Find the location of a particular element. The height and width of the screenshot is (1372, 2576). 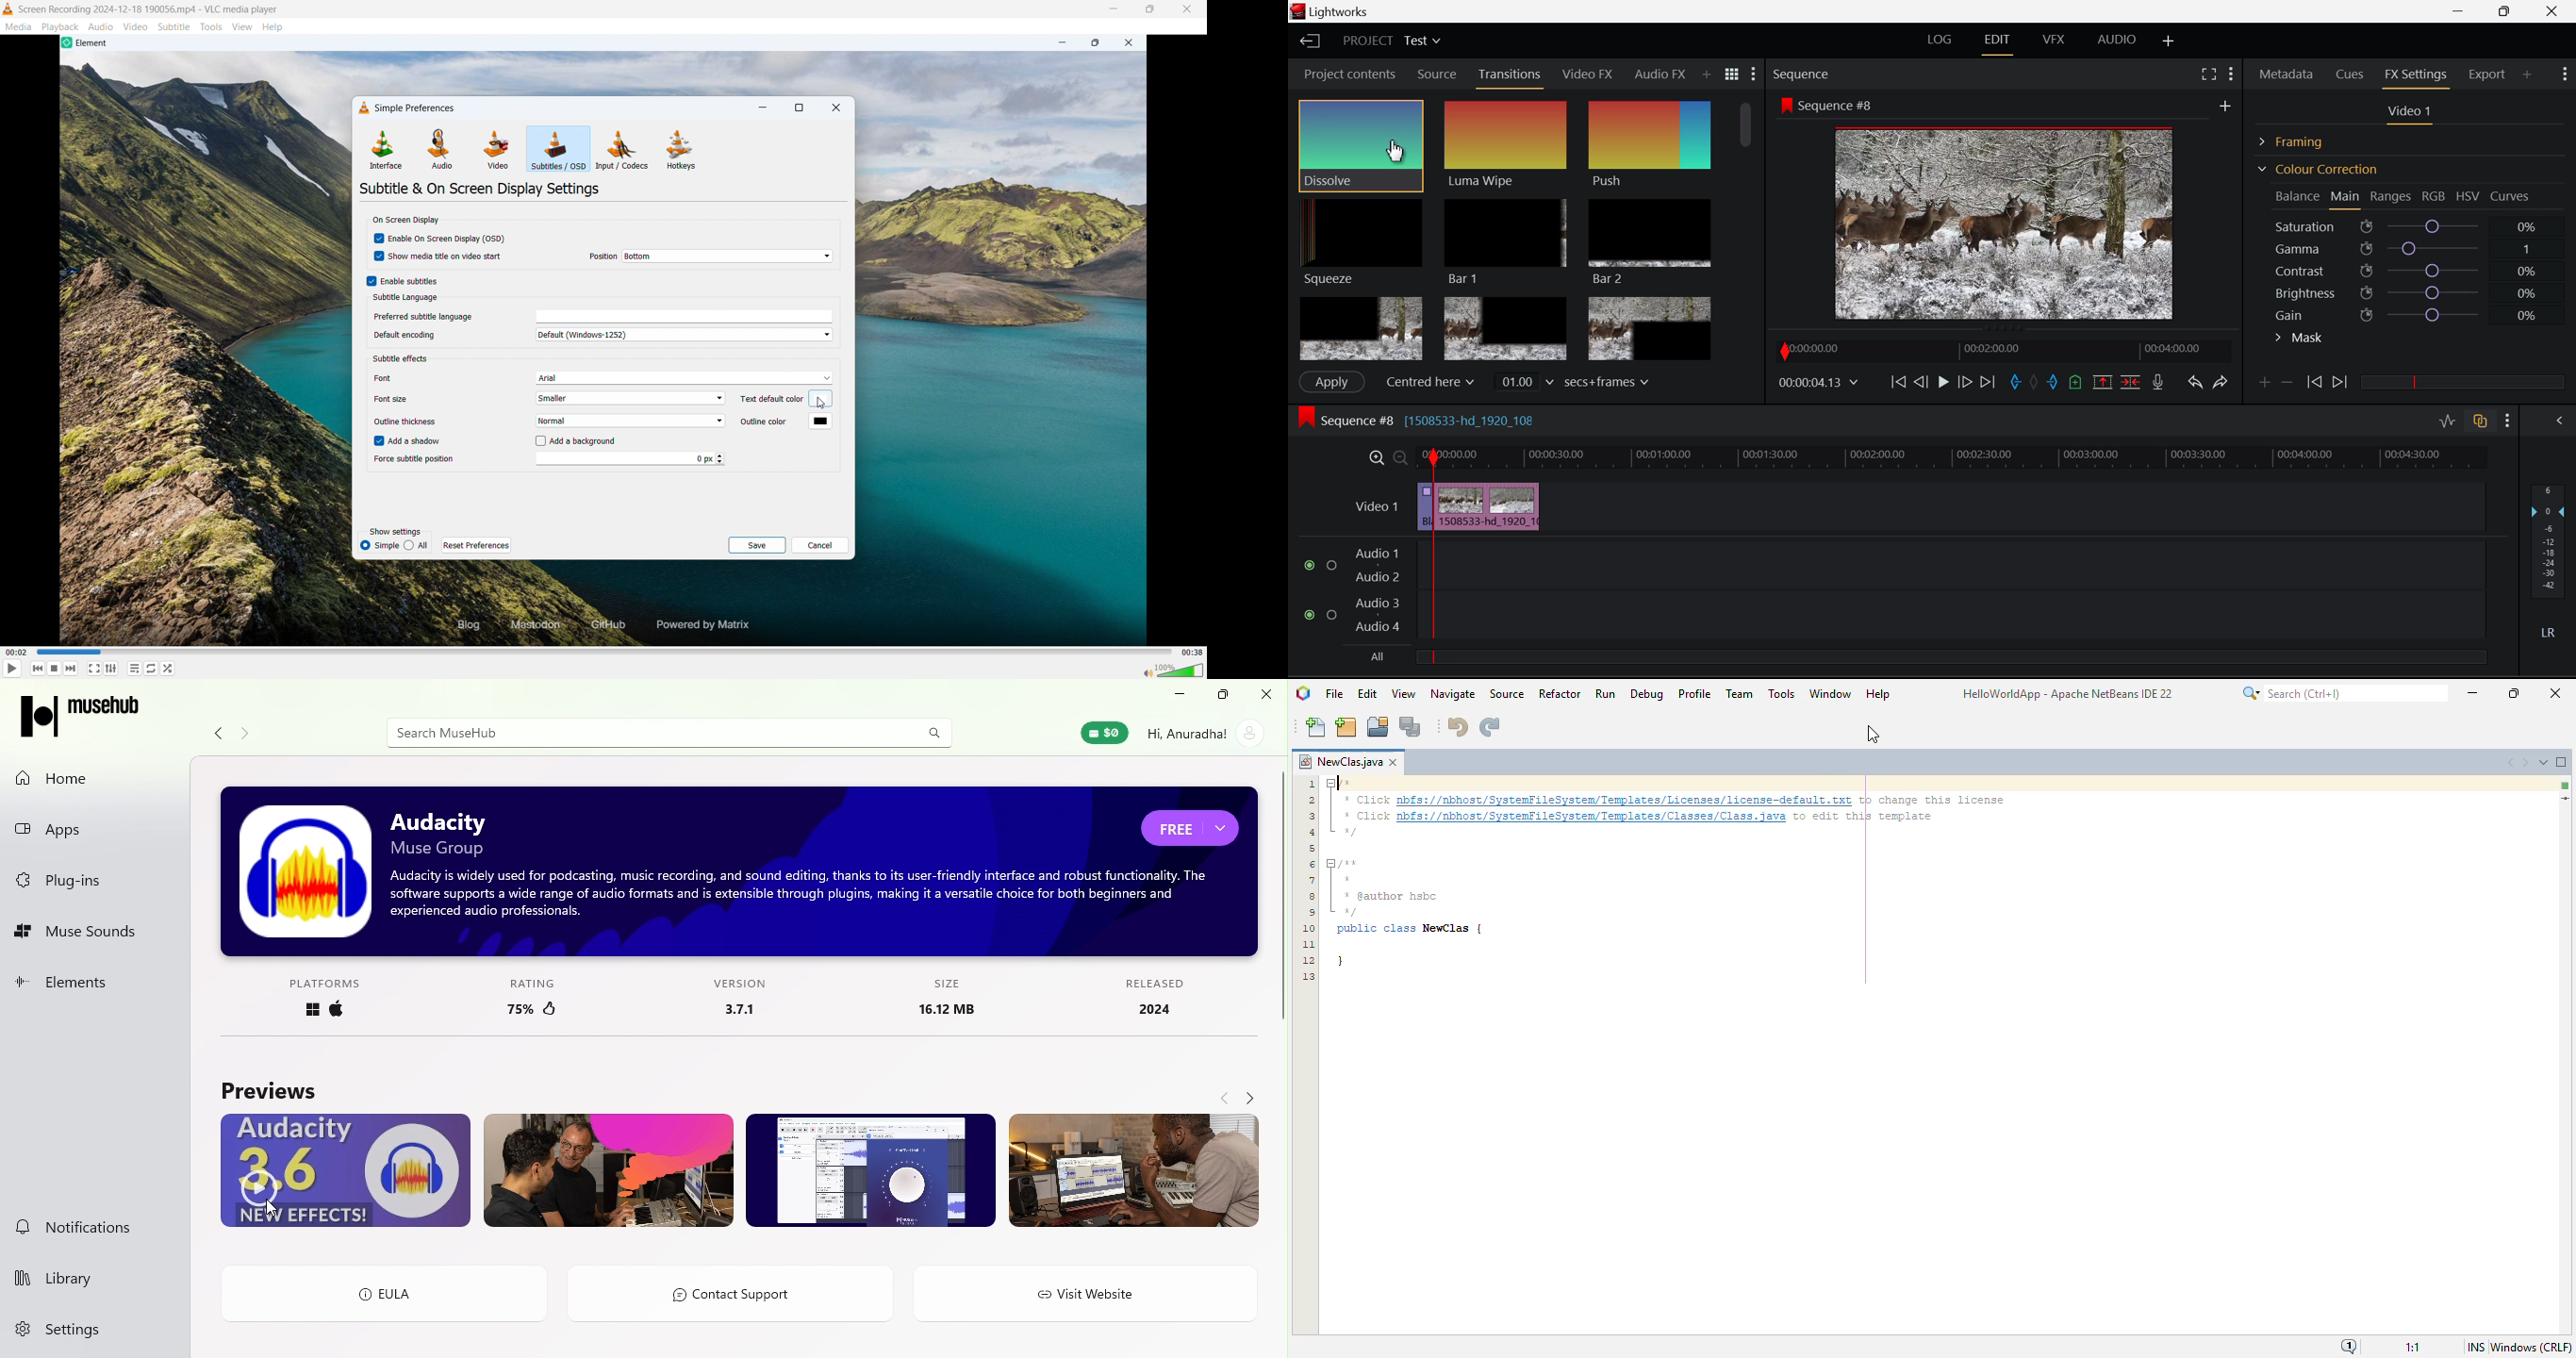

Force subtitle position  is located at coordinates (630, 459).